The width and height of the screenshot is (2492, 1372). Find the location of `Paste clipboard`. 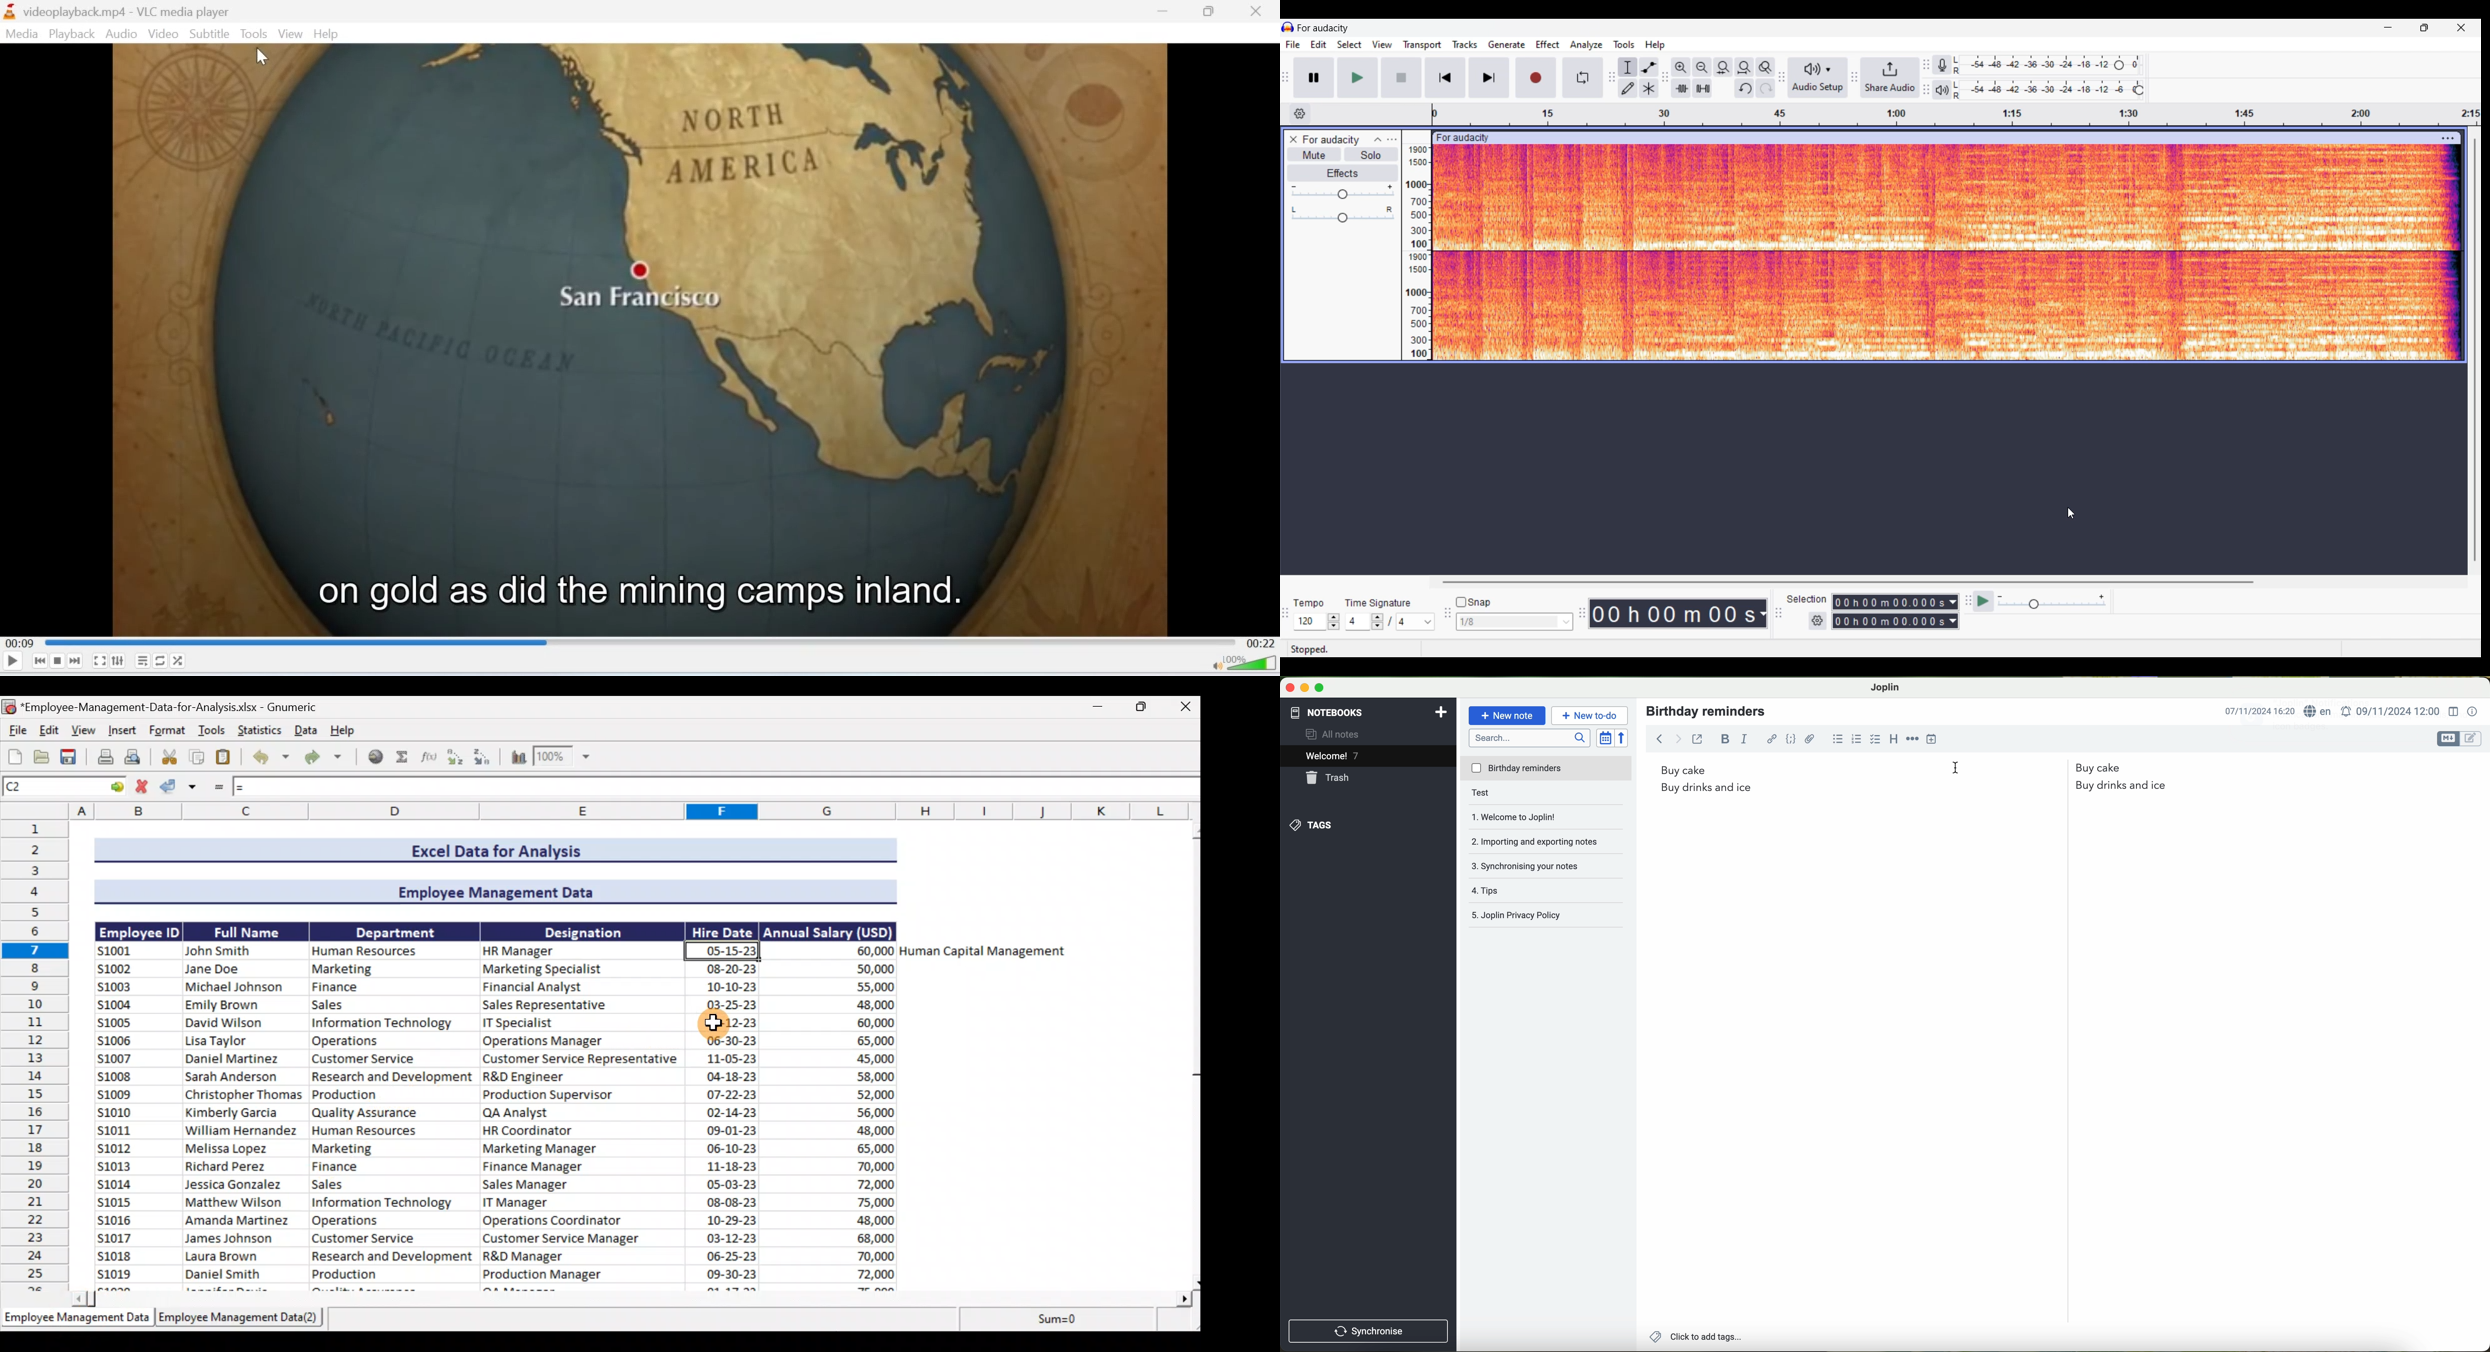

Paste clipboard is located at coordinates (227, 759).